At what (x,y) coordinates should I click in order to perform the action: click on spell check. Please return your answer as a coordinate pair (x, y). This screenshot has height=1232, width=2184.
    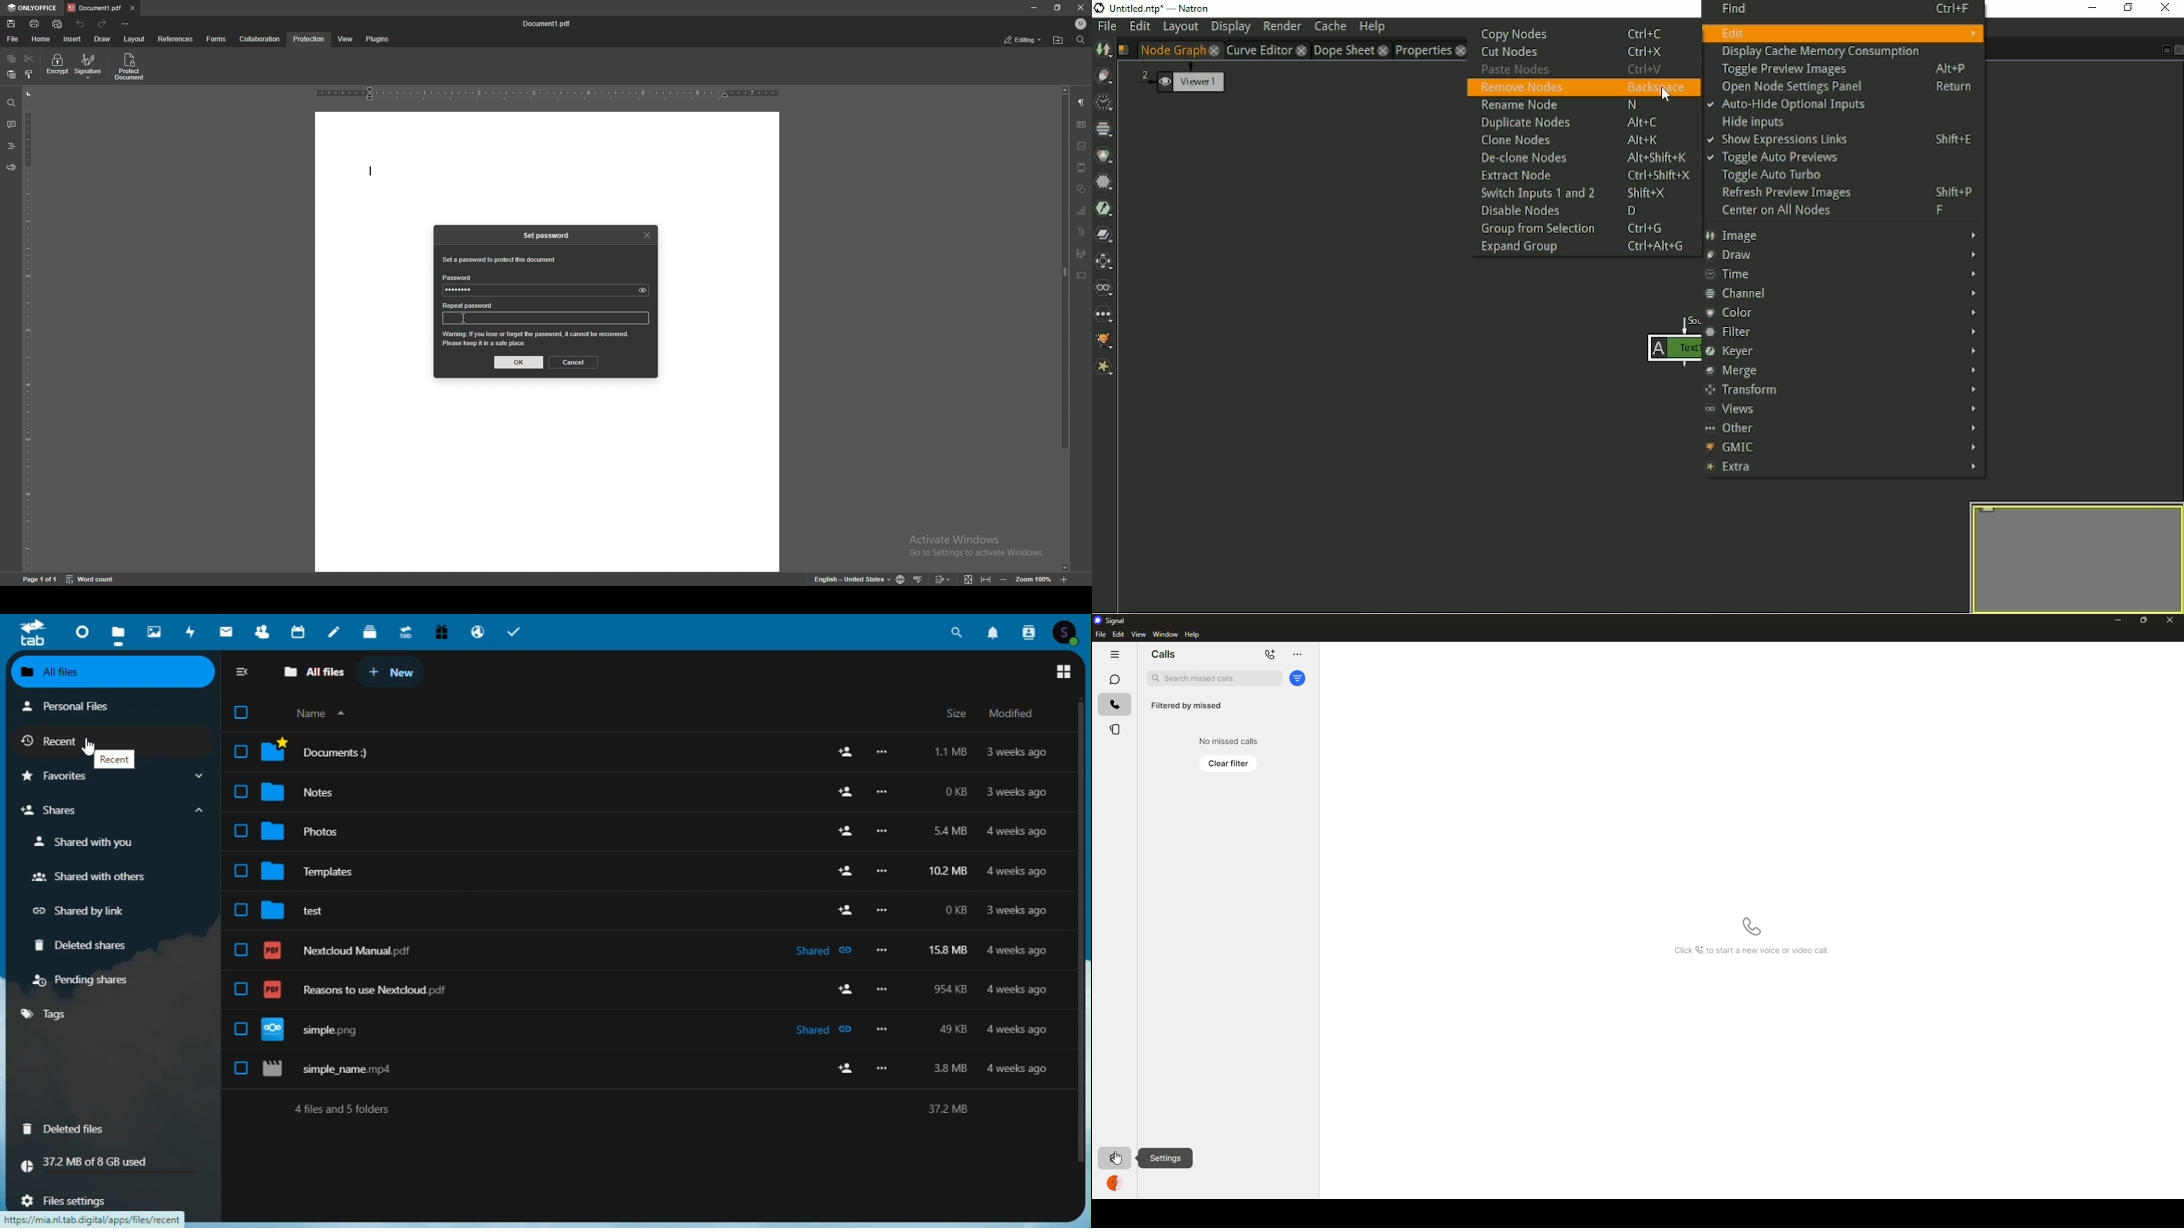
    Looking at the image, I should click on (919, 580).